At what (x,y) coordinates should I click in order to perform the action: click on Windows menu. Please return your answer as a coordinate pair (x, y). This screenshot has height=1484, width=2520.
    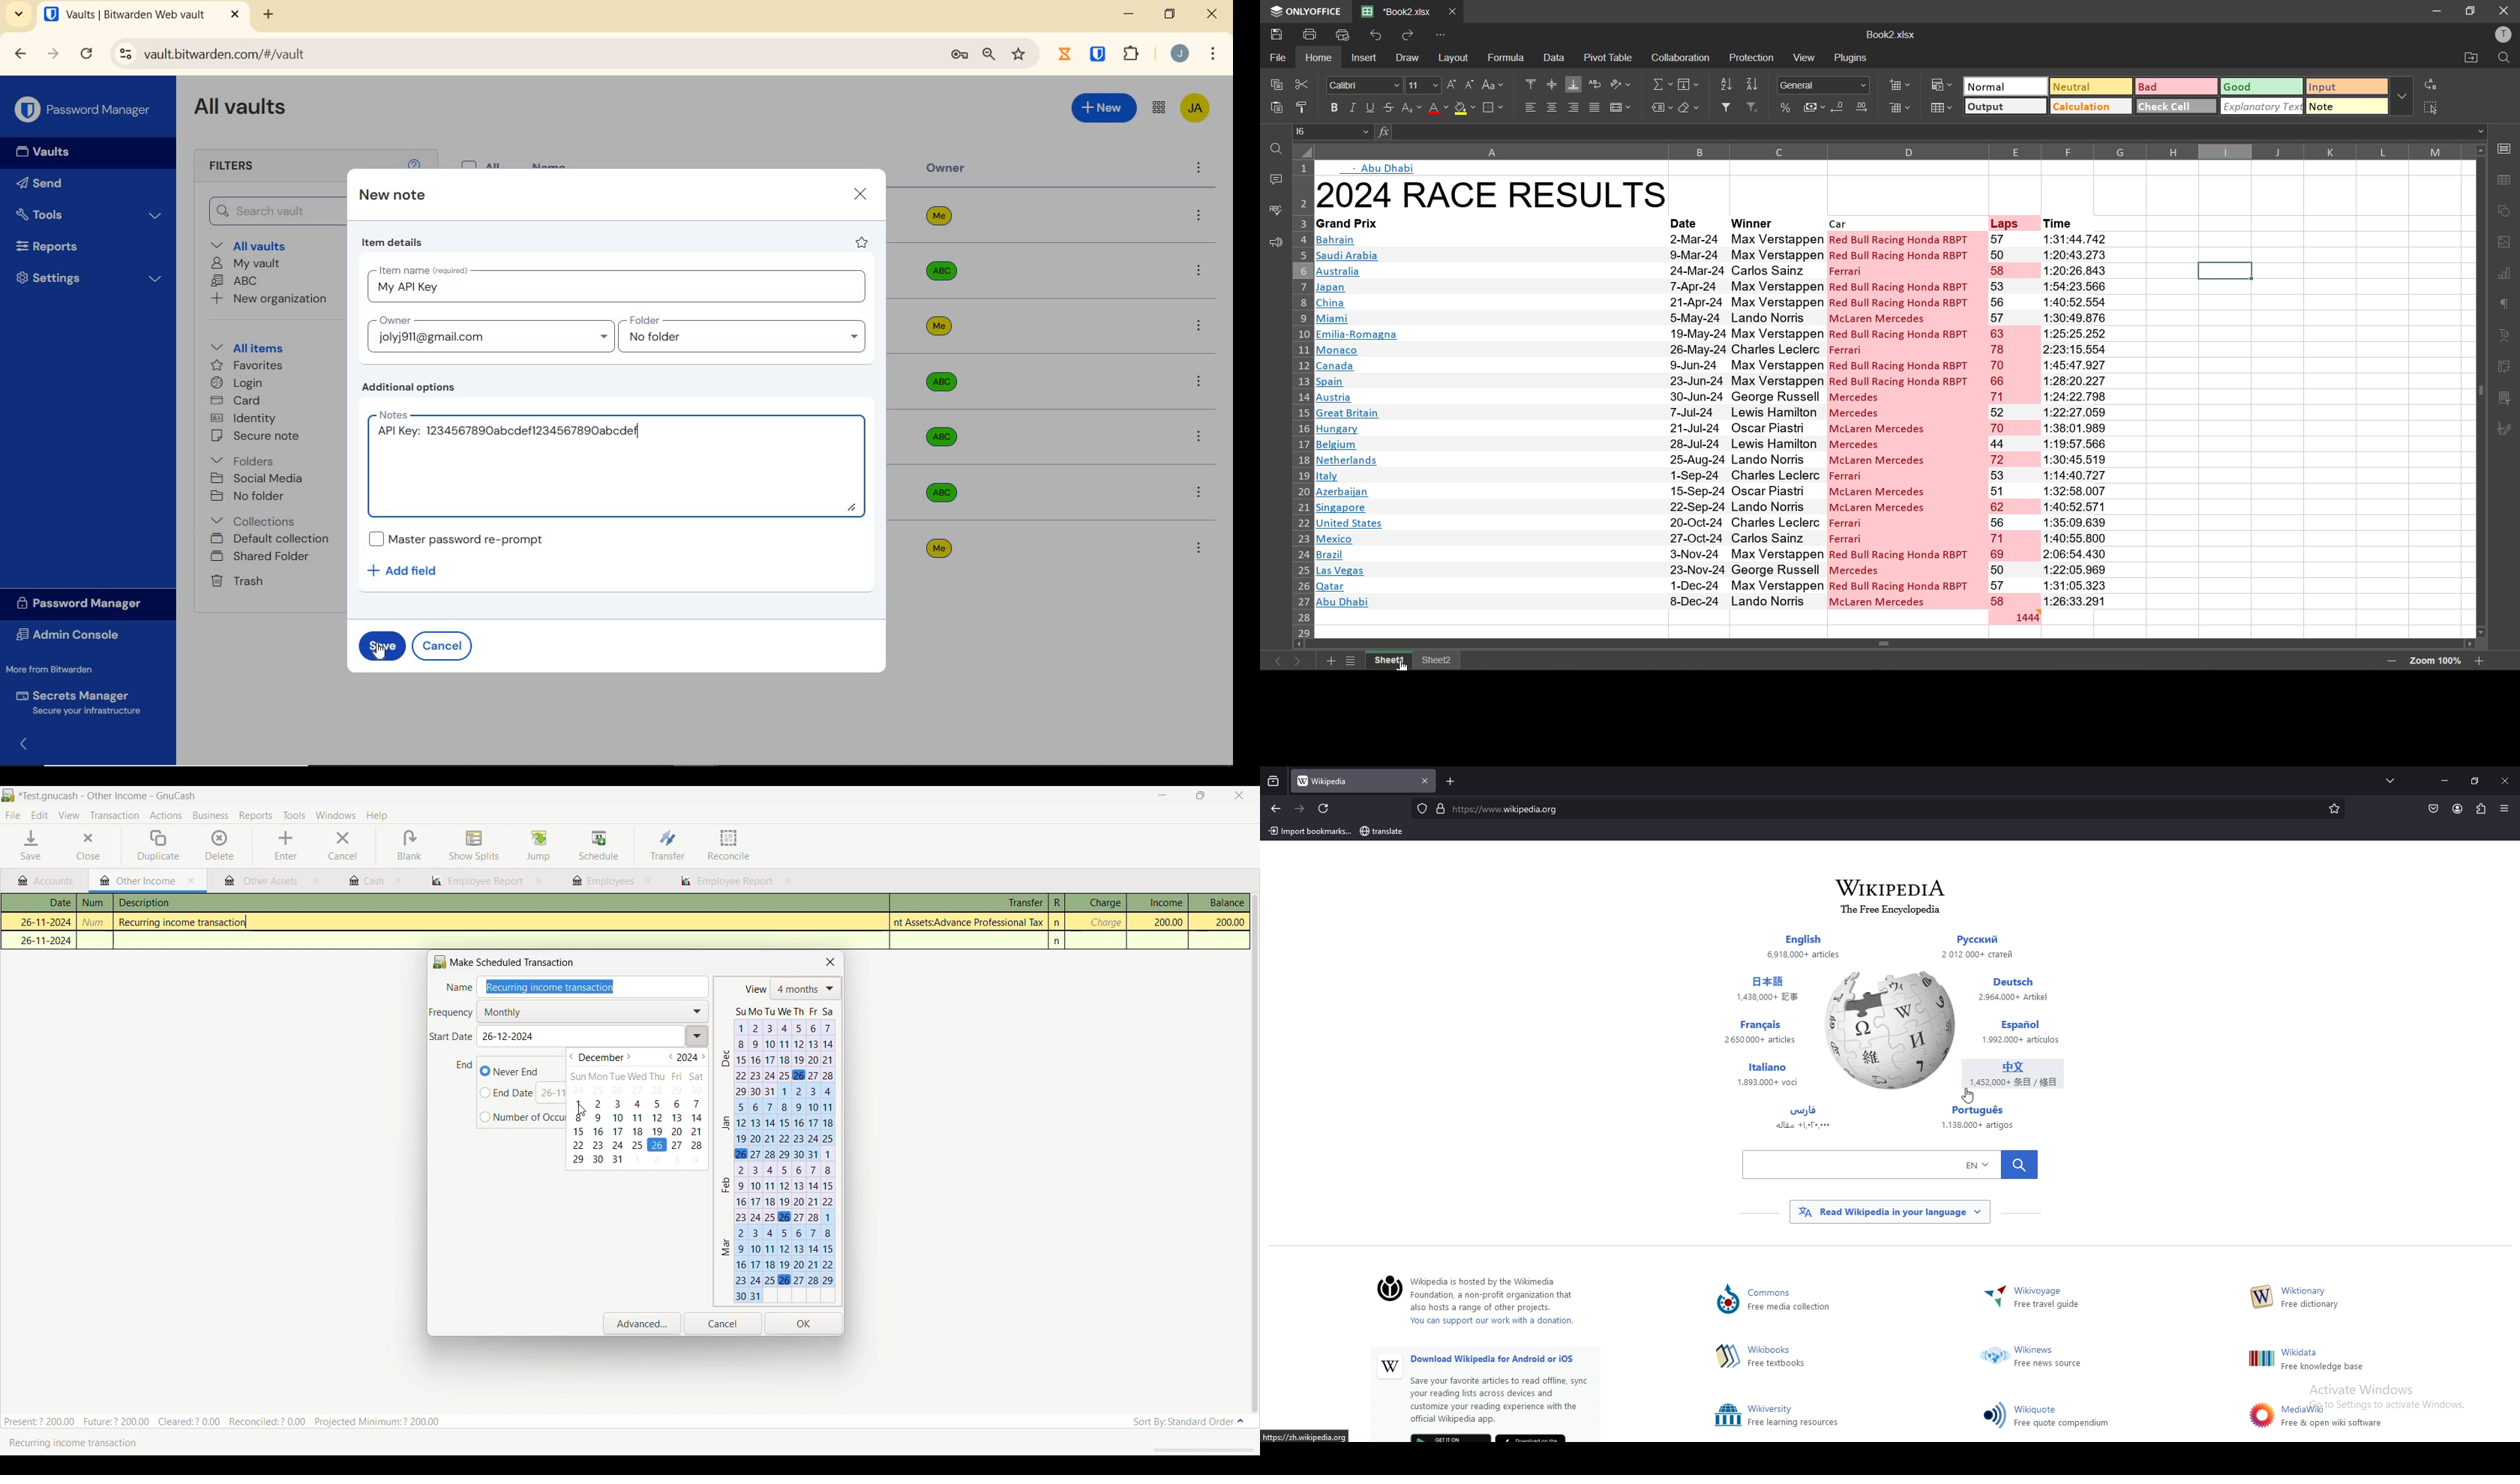
    Looking at the image, I should click on (335, 816).